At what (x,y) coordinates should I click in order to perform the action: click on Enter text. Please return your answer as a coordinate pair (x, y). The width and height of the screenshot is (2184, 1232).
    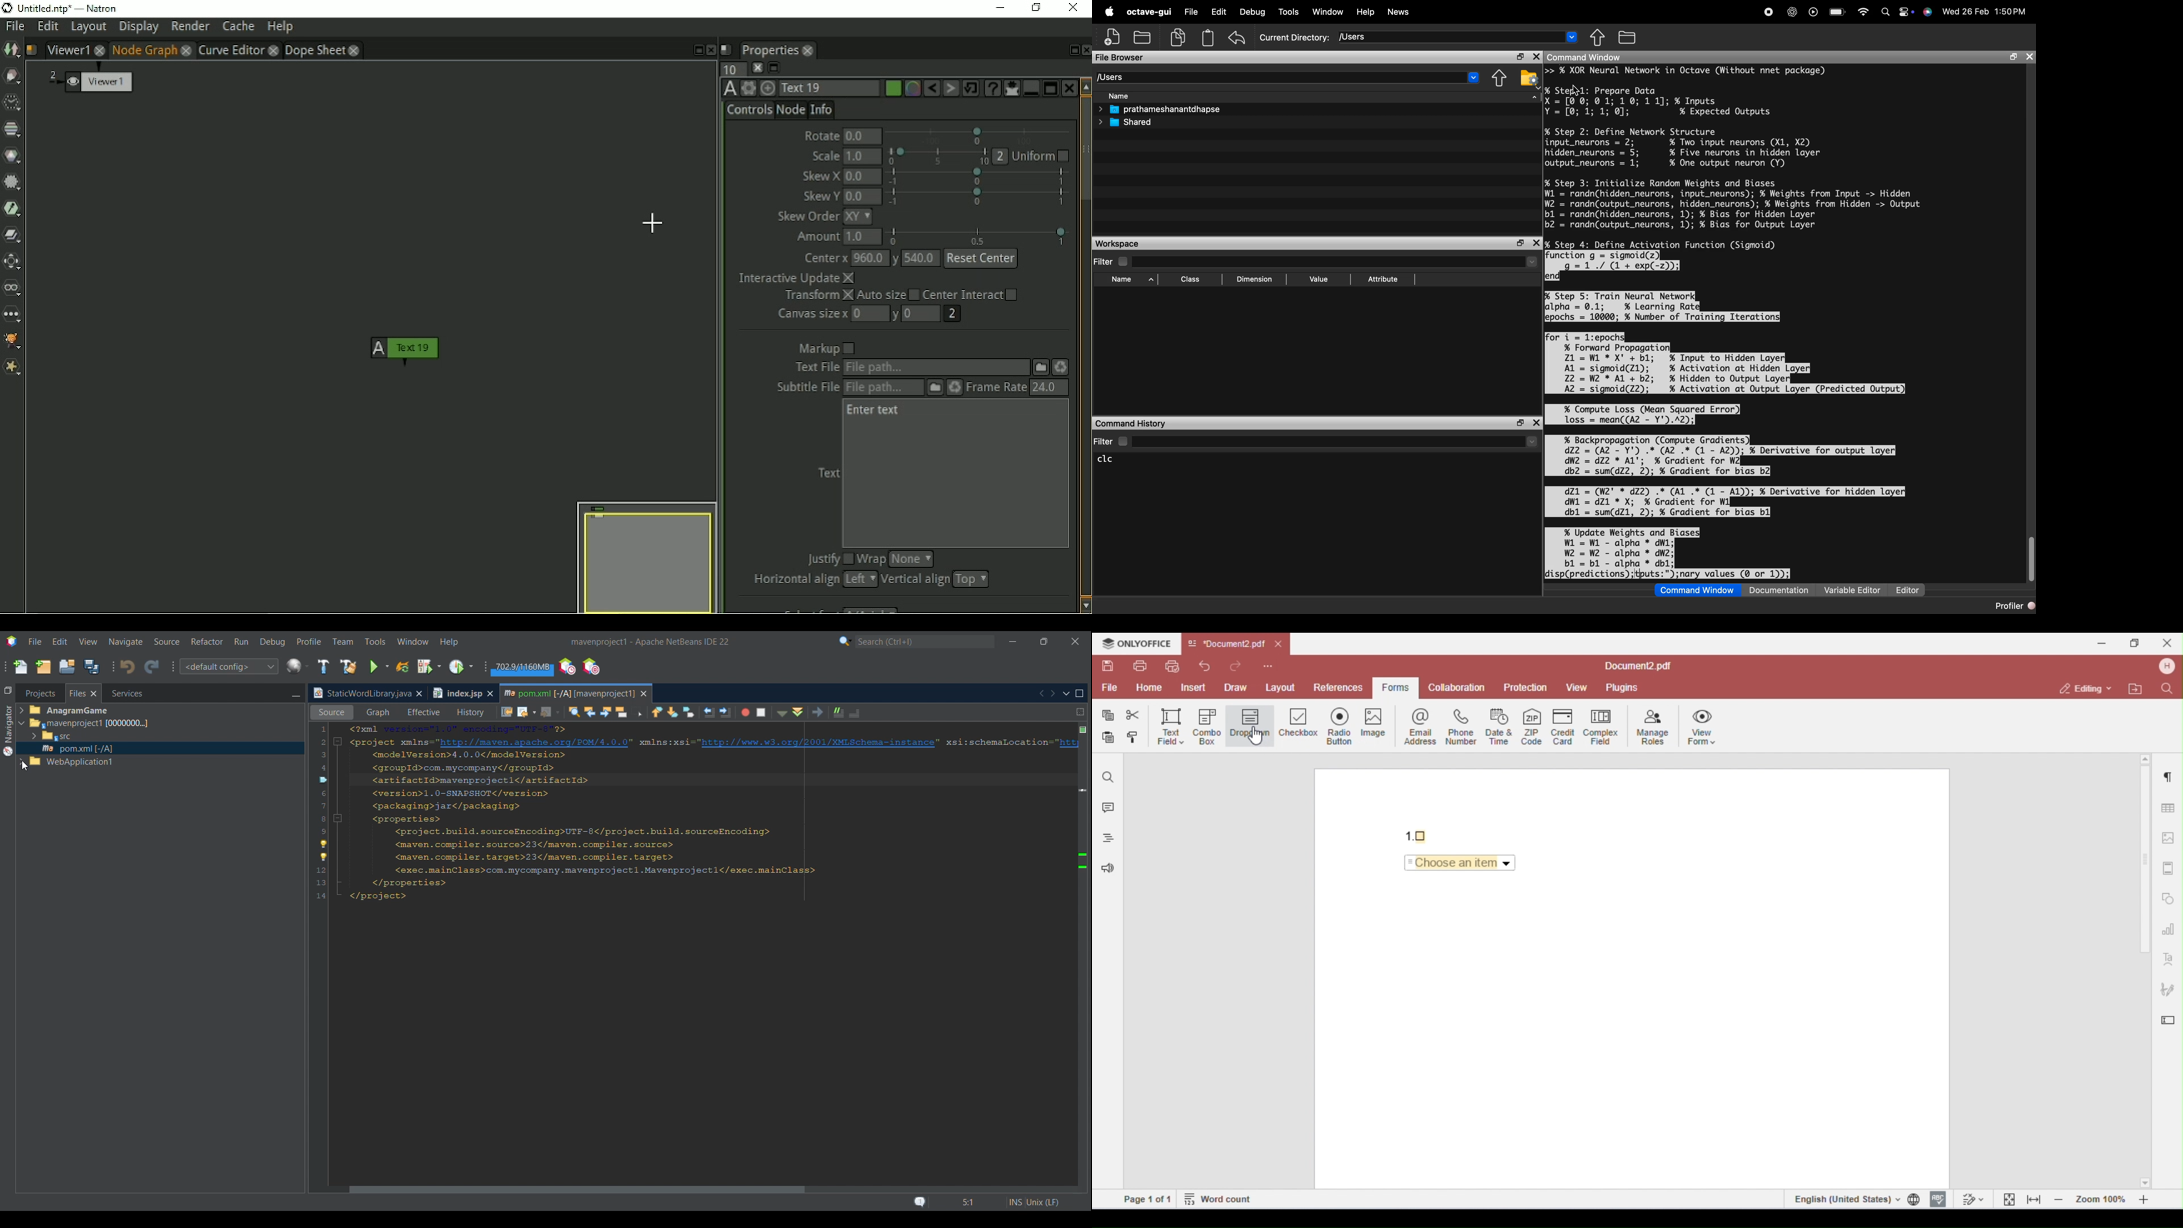
    Looking at the image, I should click on (875, 410).